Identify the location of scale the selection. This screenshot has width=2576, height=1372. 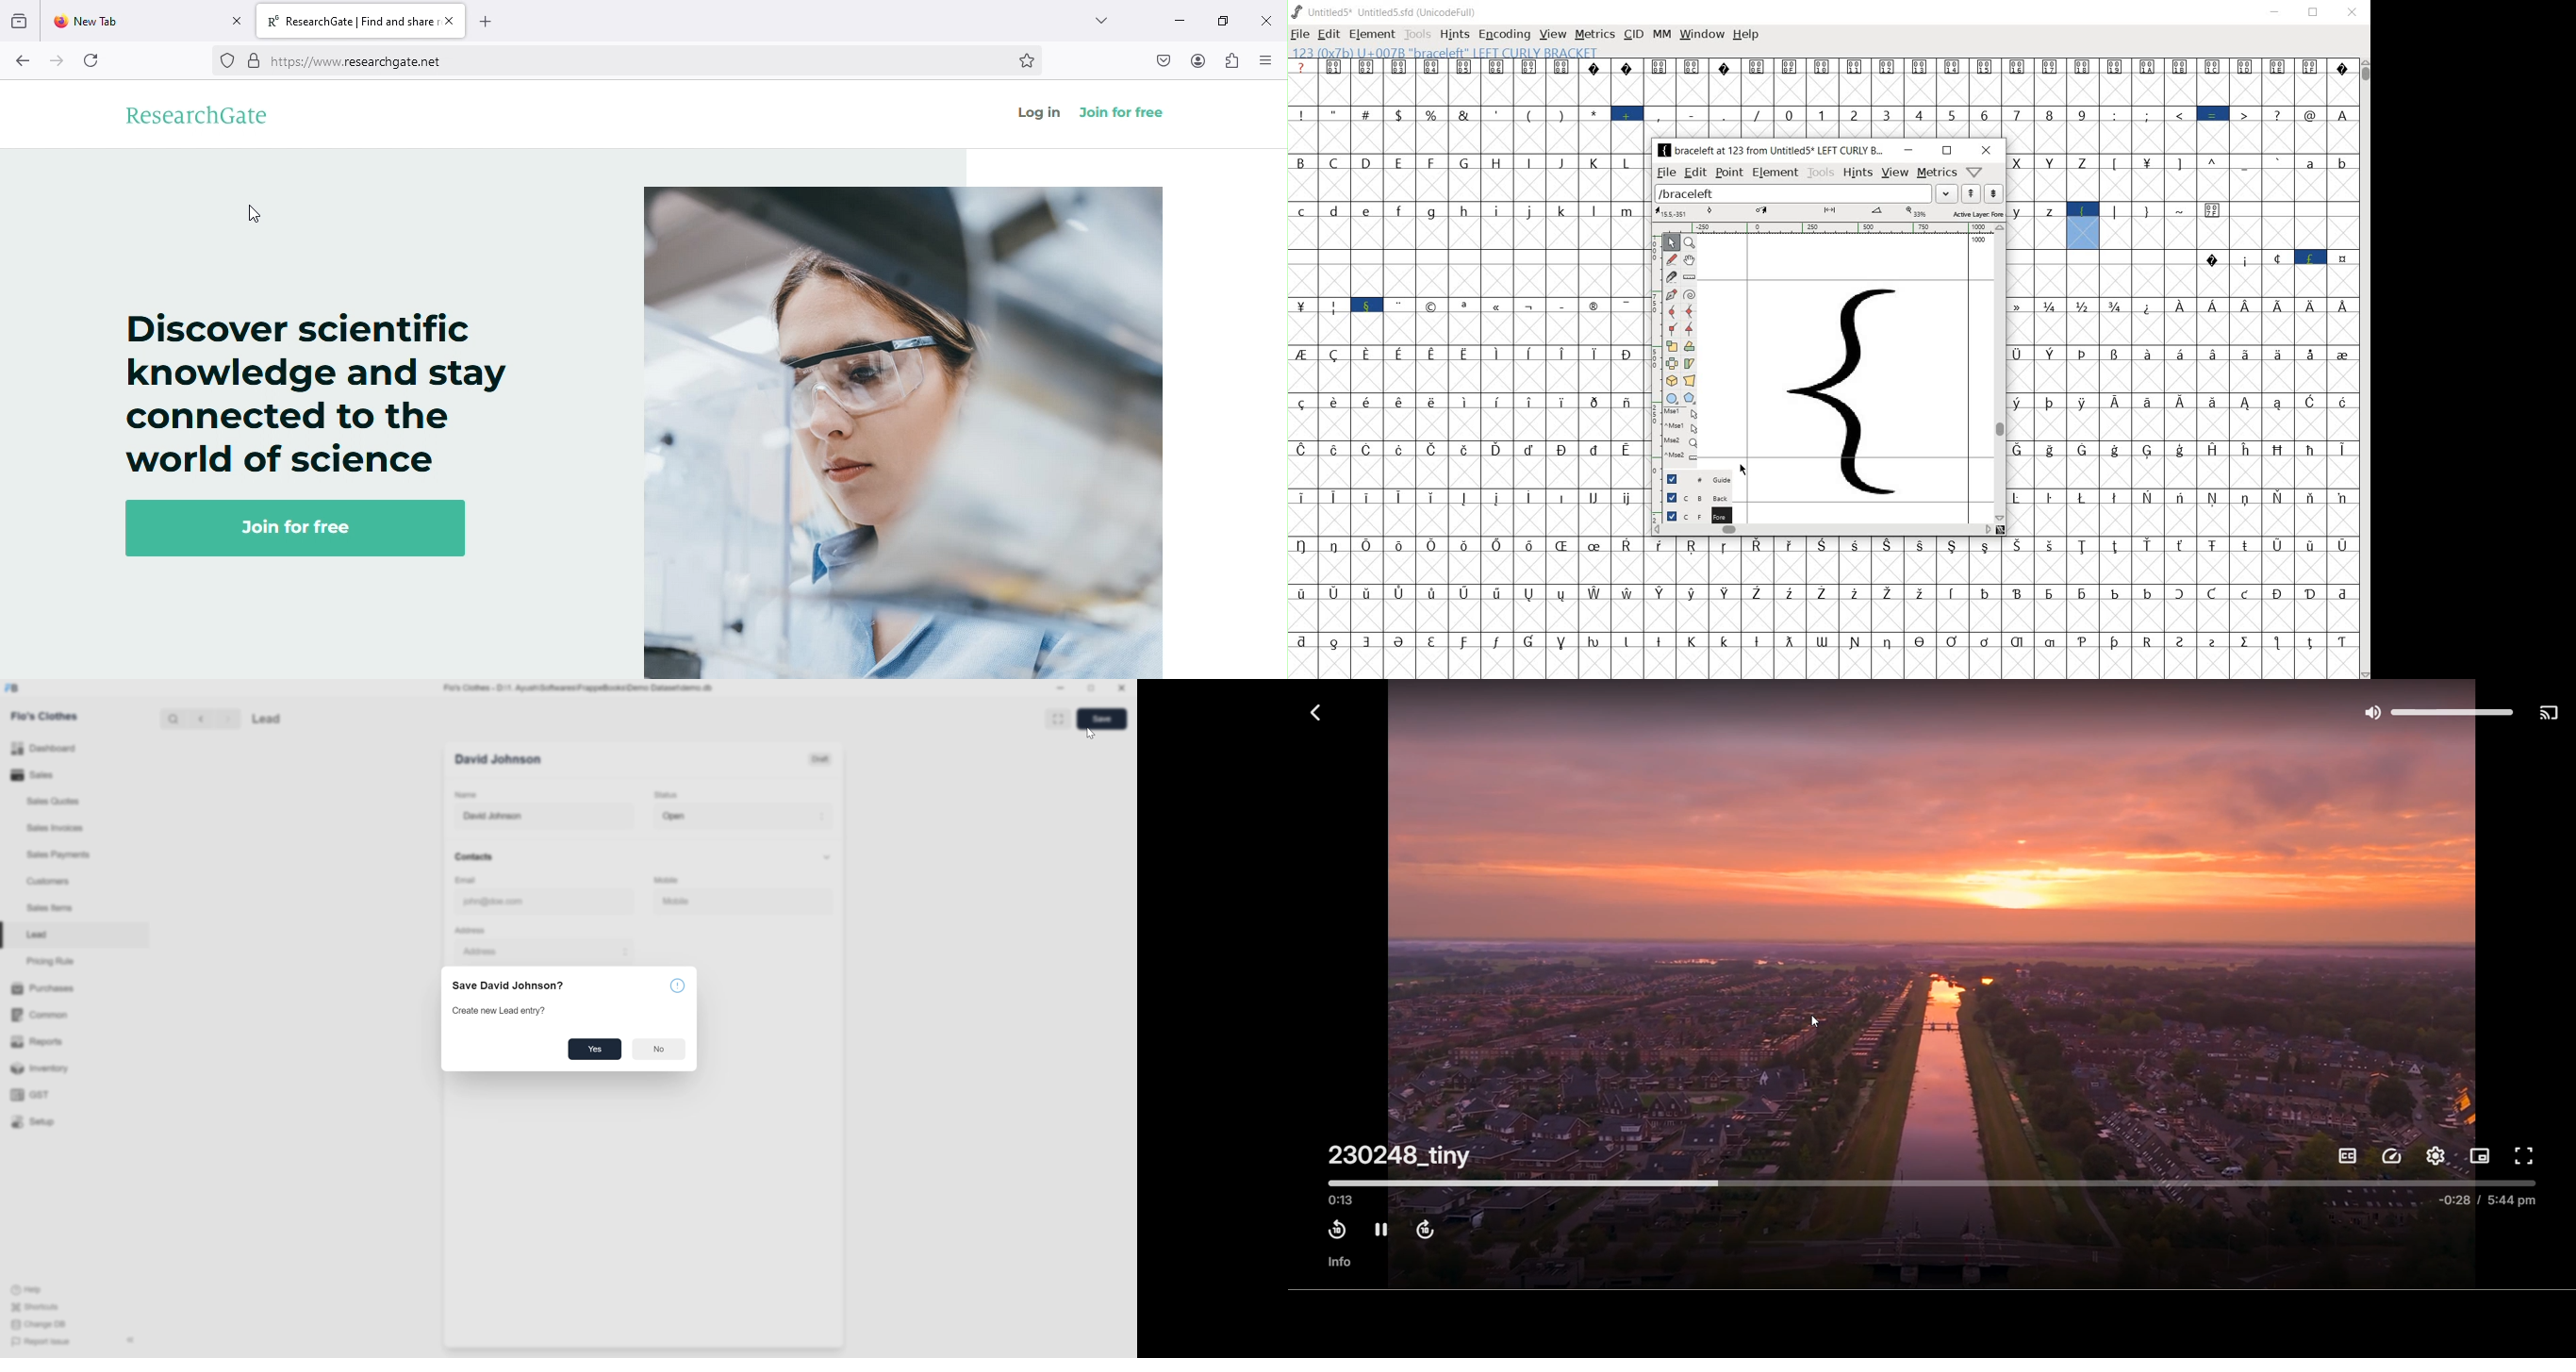
(1672, 347).